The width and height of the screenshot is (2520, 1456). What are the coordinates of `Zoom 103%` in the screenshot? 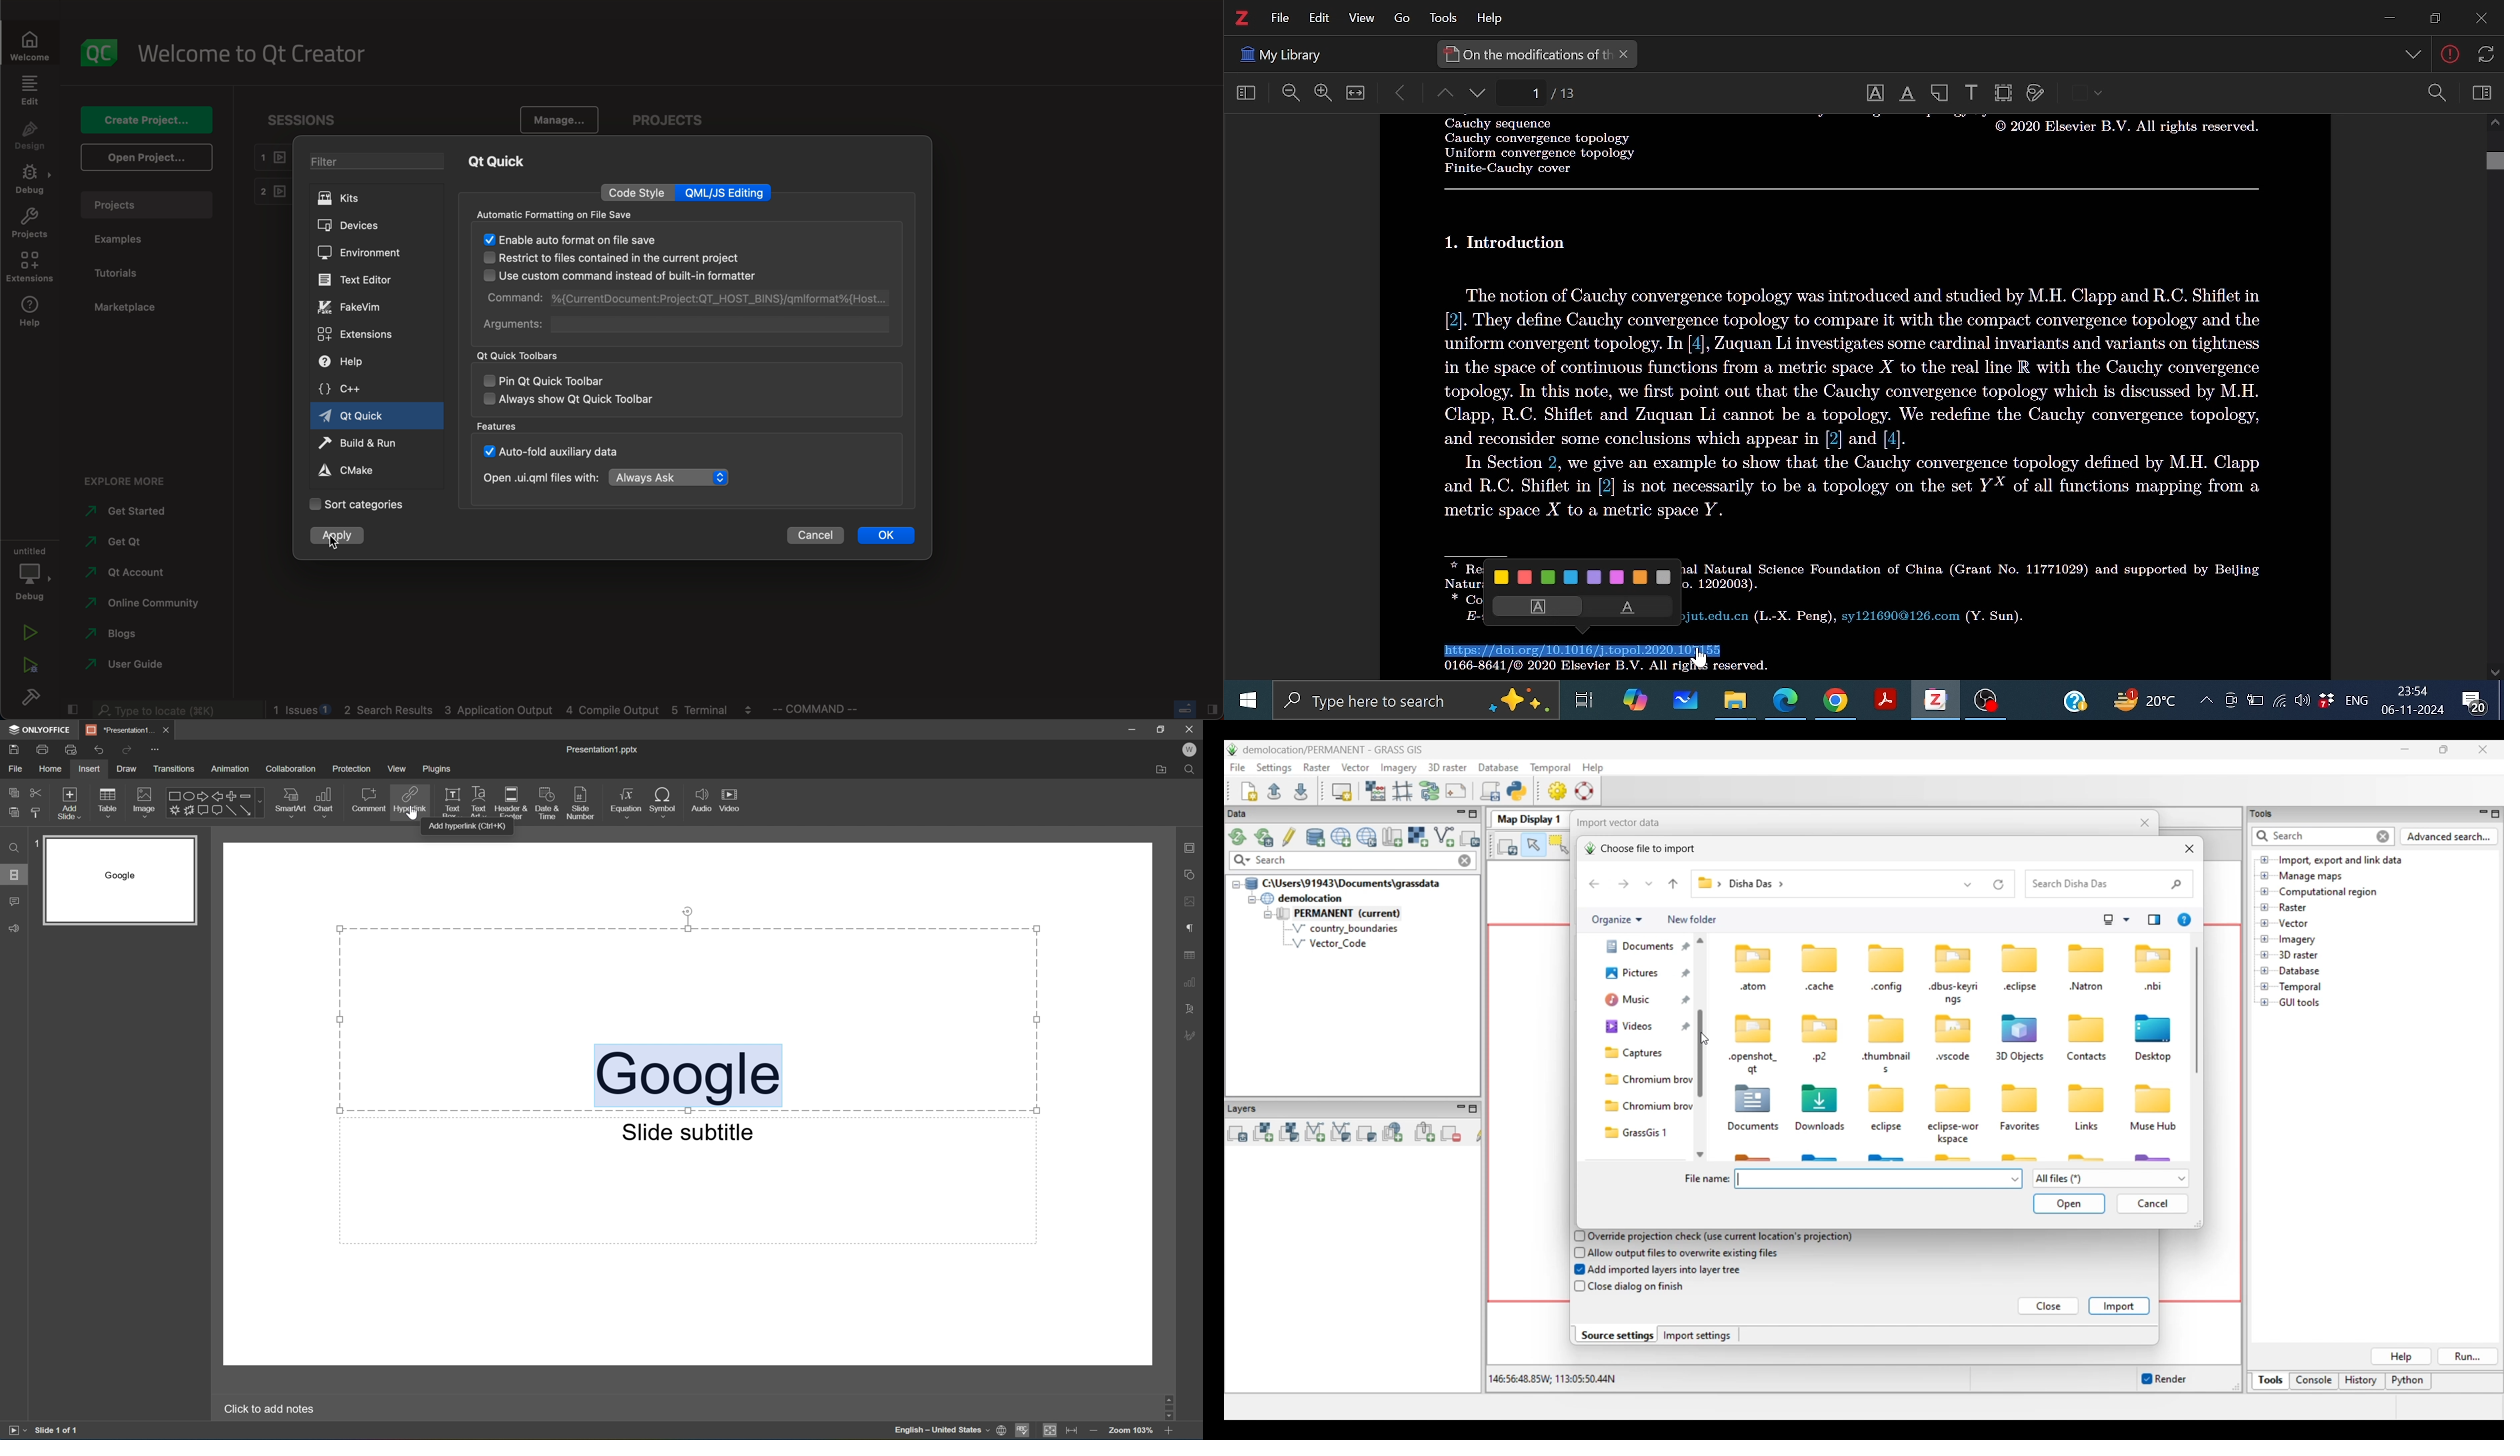 It's located at (1132, 1430).